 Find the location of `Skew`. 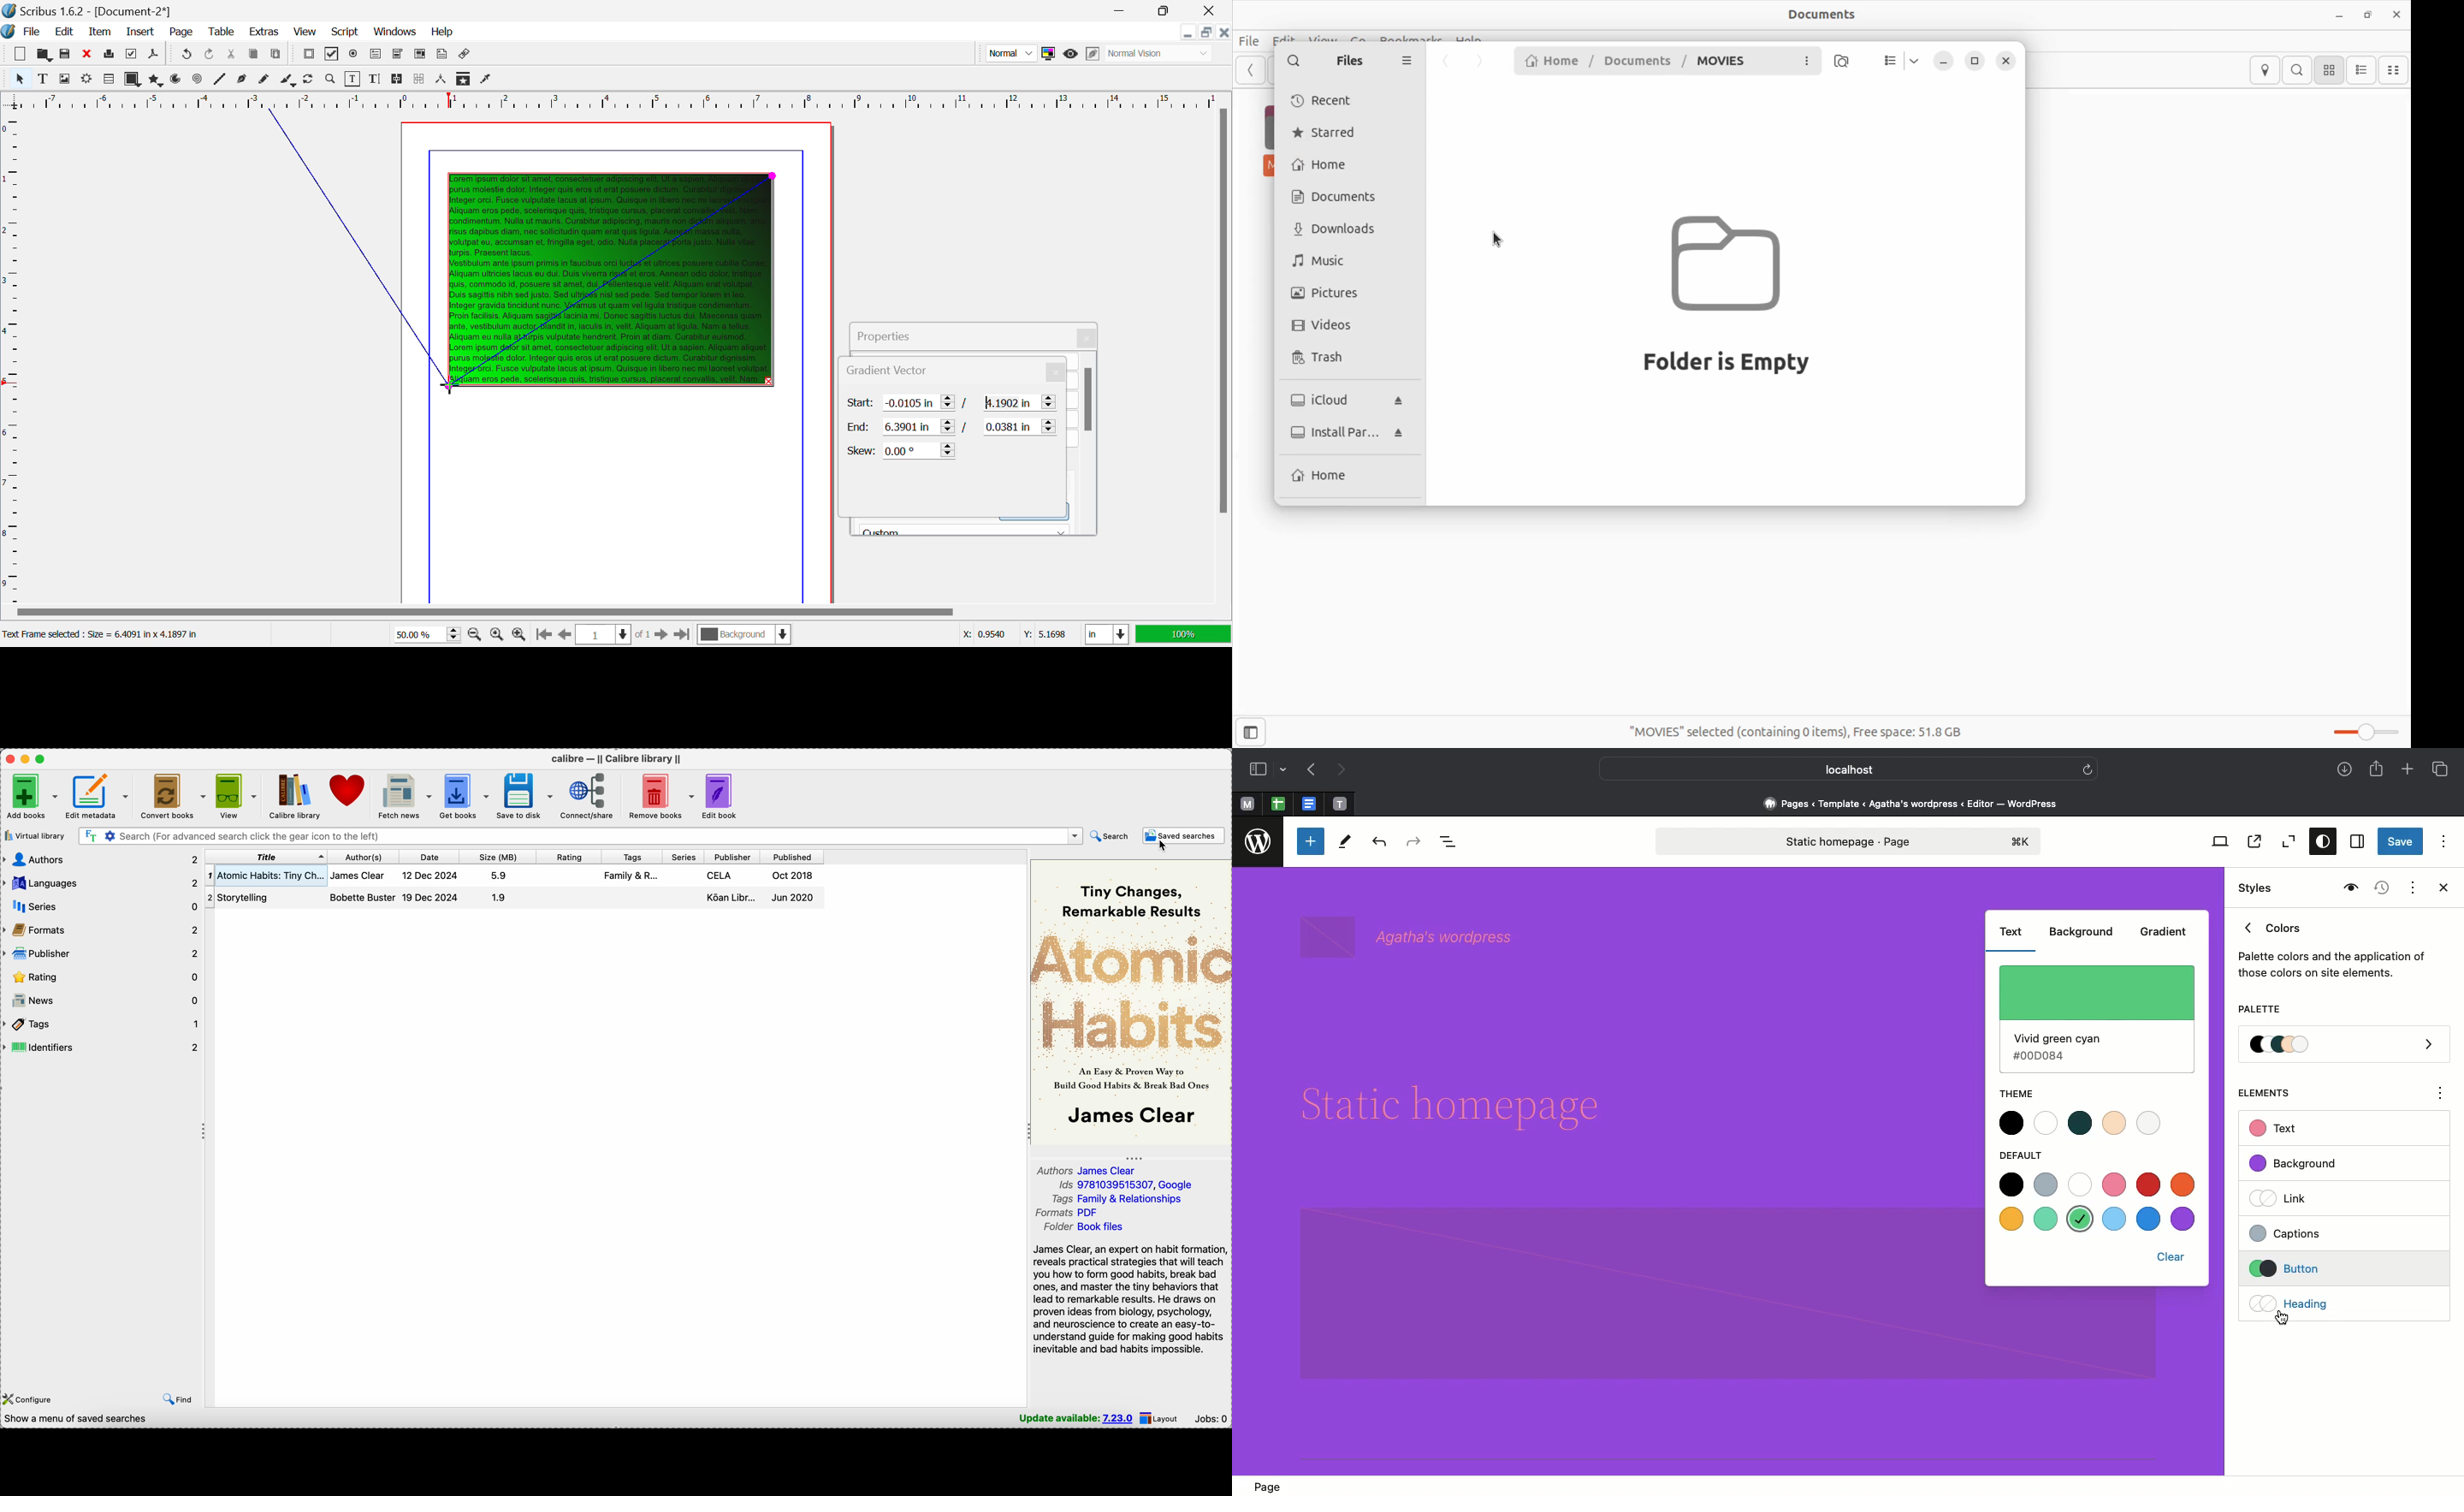

Skew is located at coordinates (902, 450).